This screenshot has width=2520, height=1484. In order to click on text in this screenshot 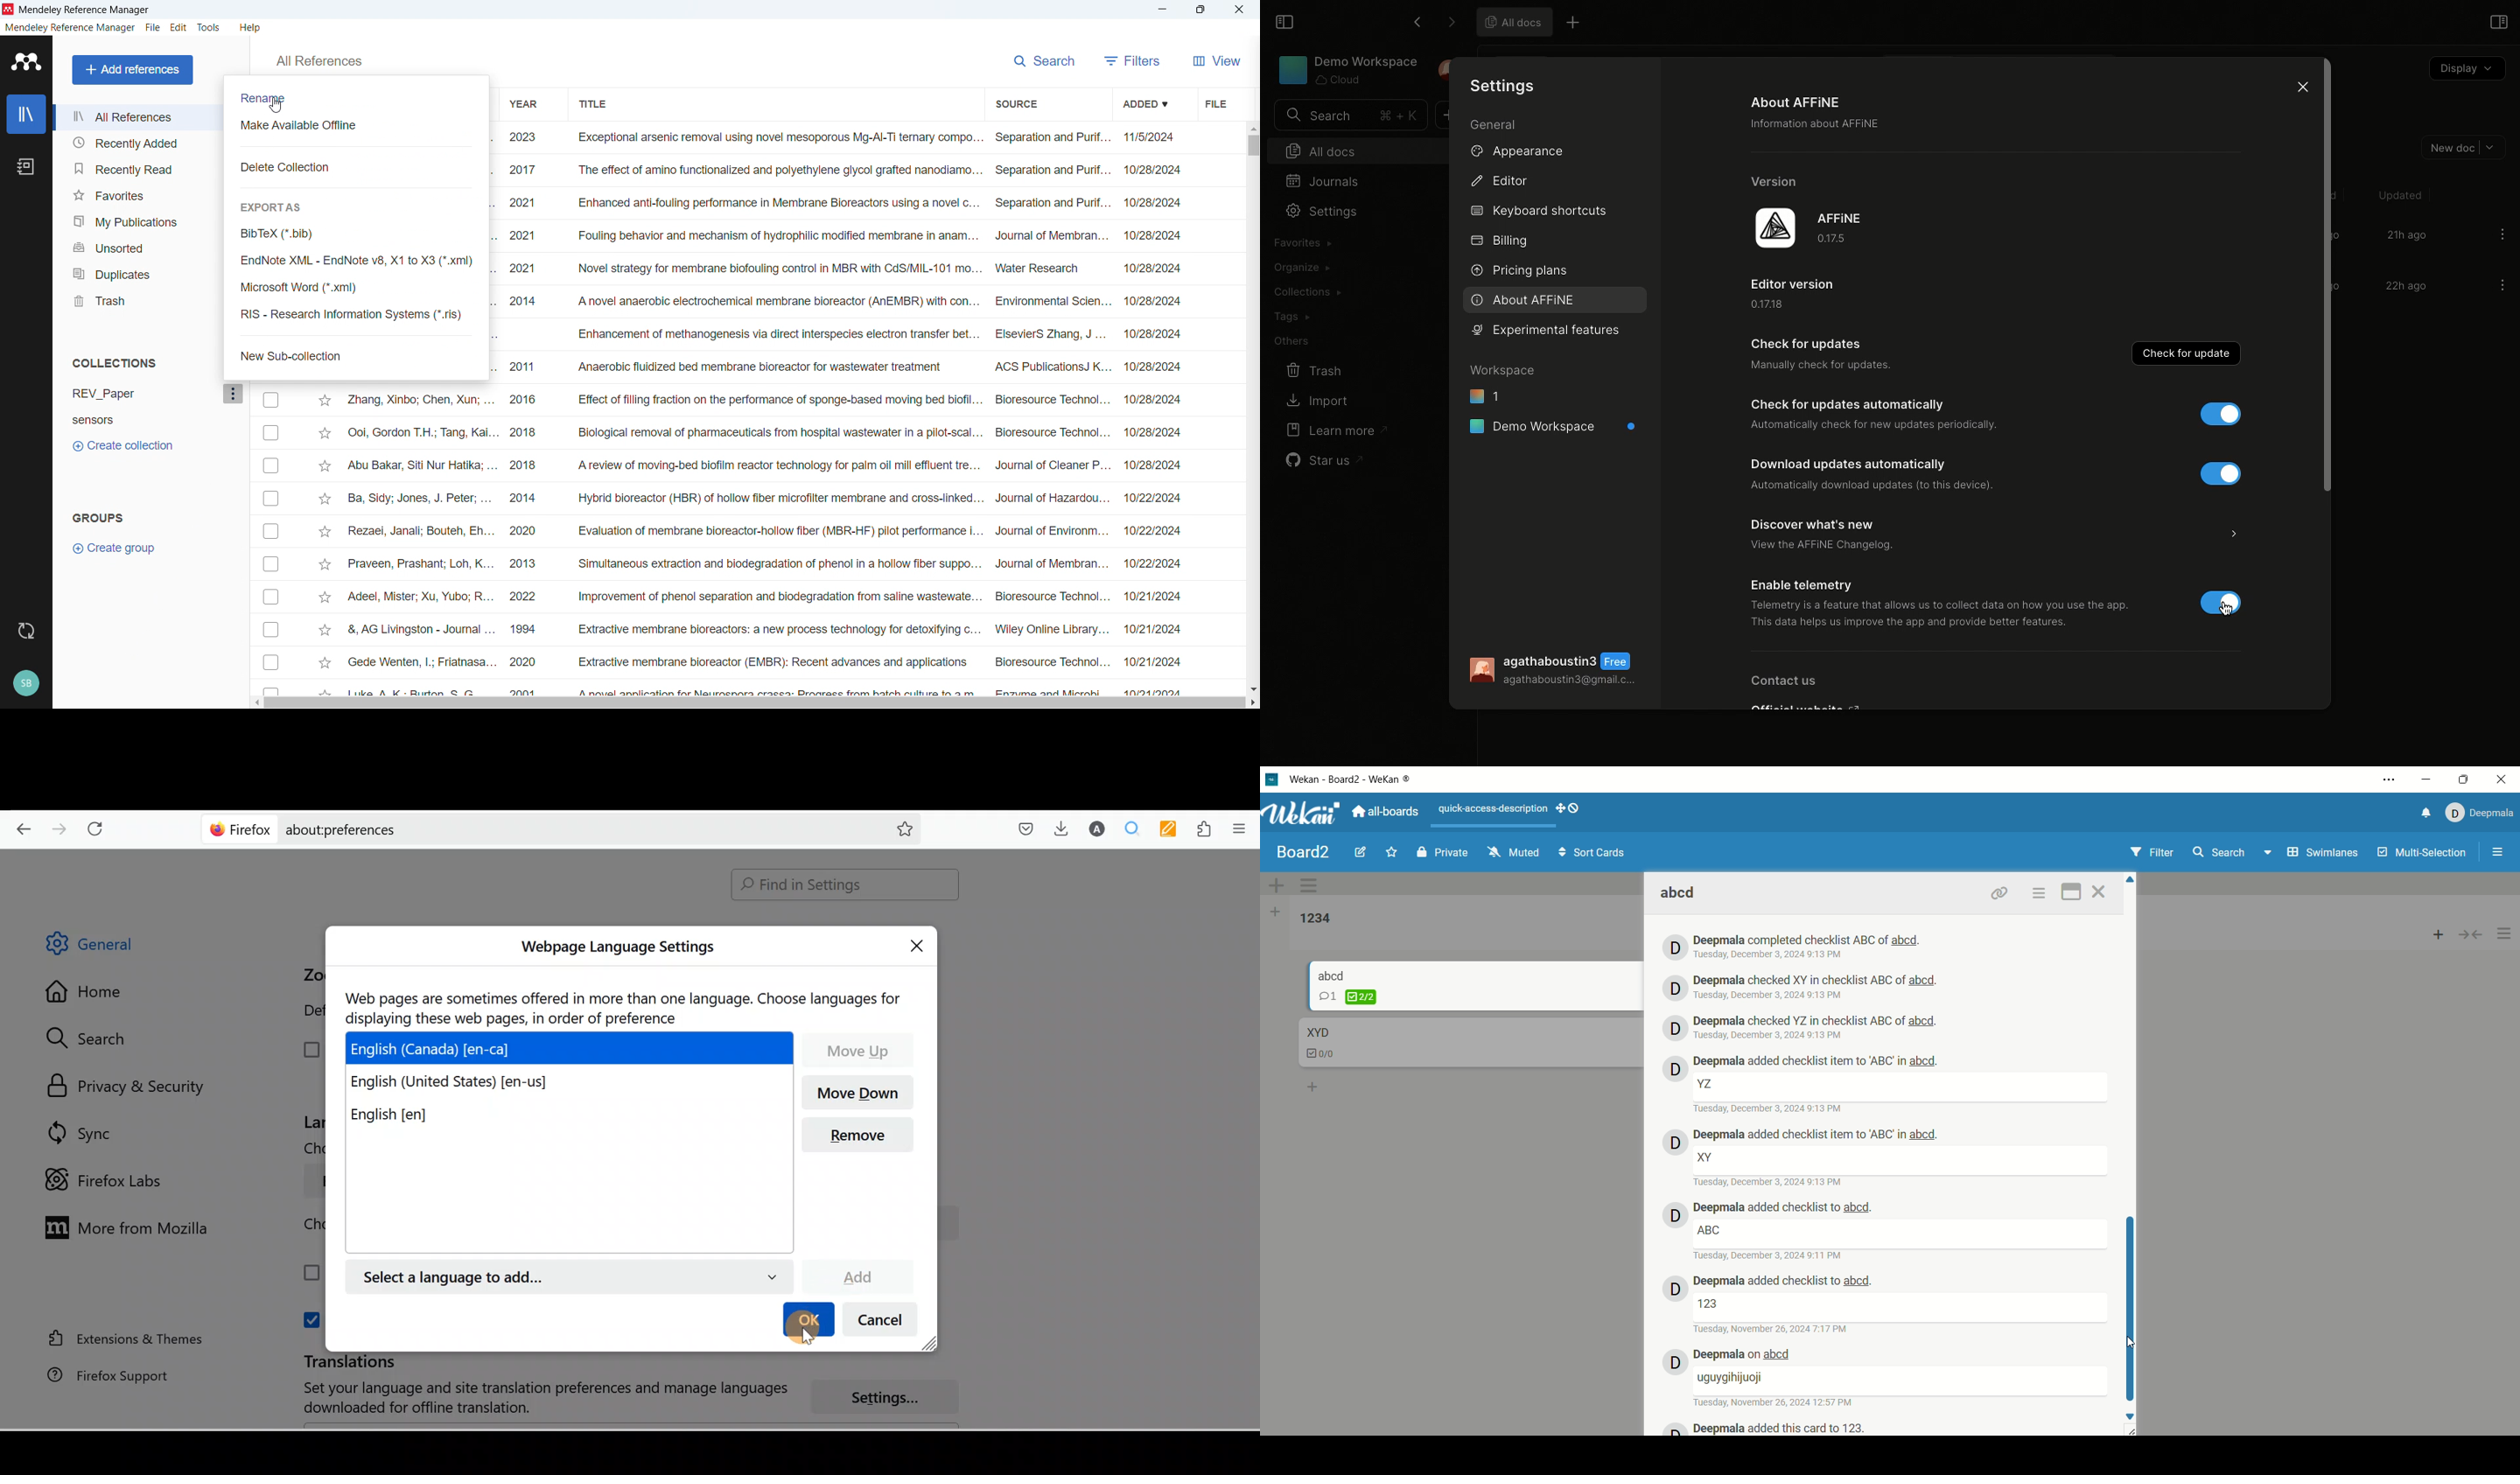, I will do `click(1732, 1379)`.